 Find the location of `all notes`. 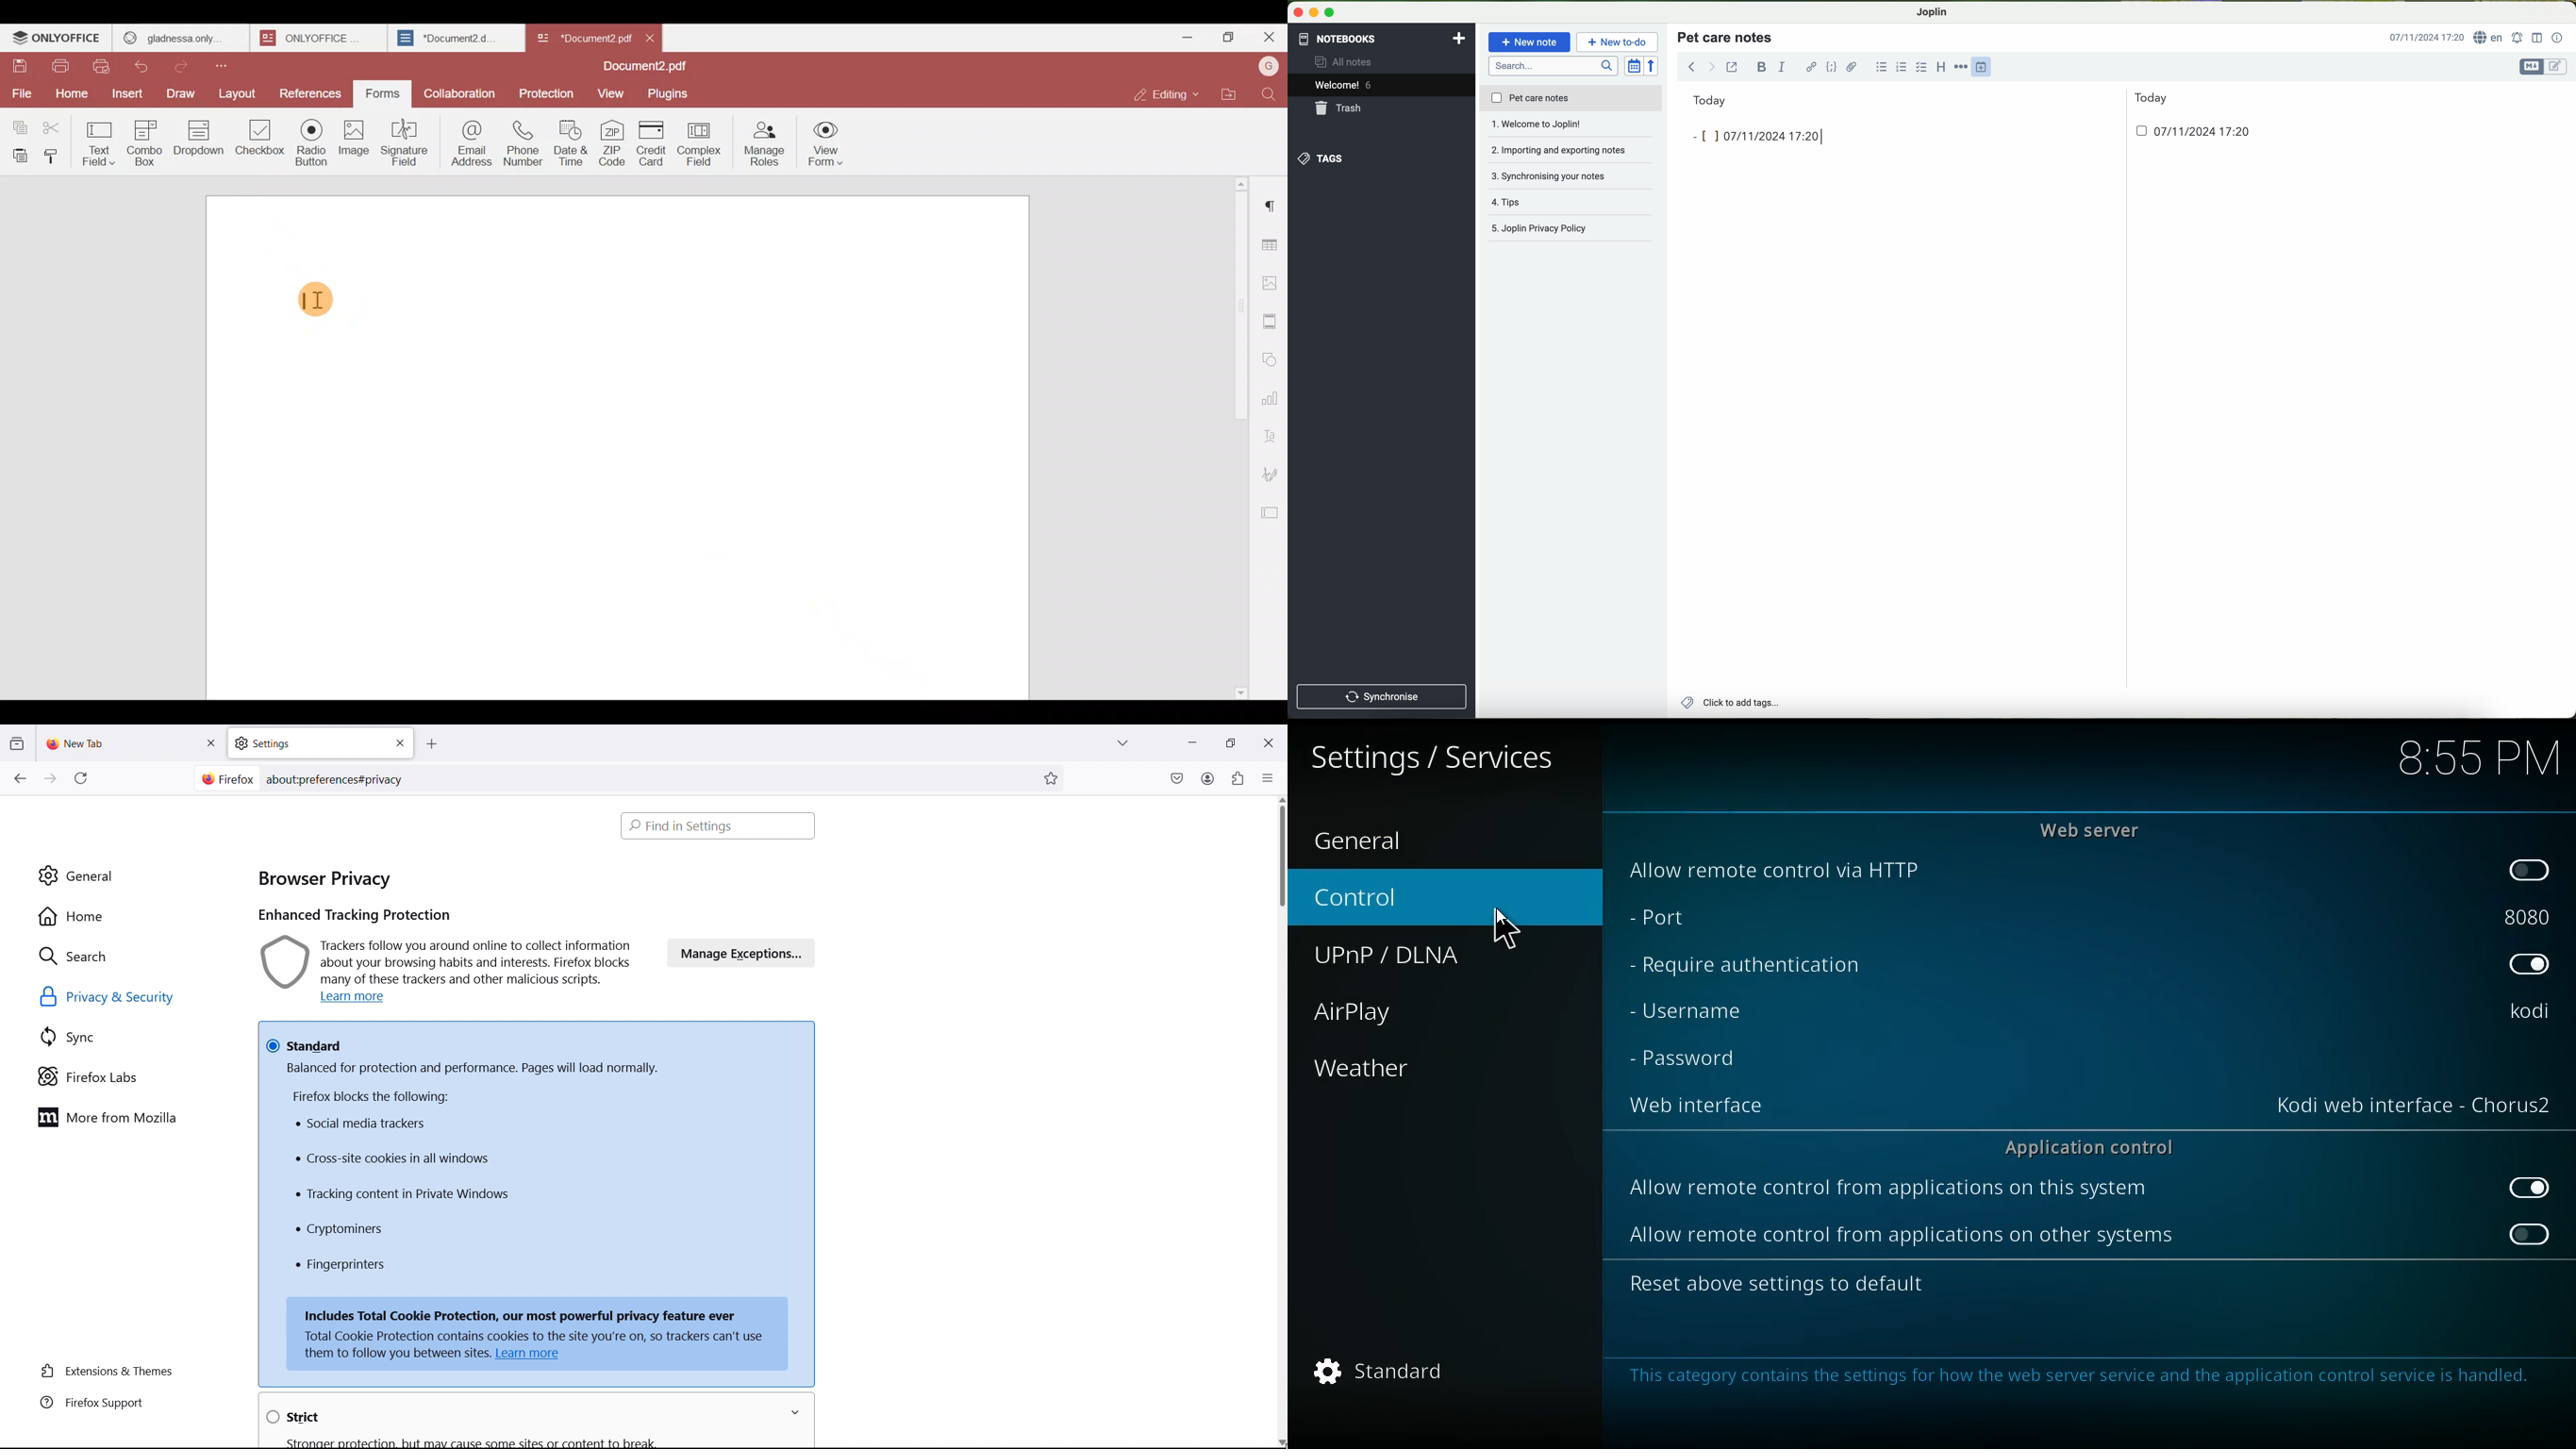

all notes is located at coordinates (1346, 63).